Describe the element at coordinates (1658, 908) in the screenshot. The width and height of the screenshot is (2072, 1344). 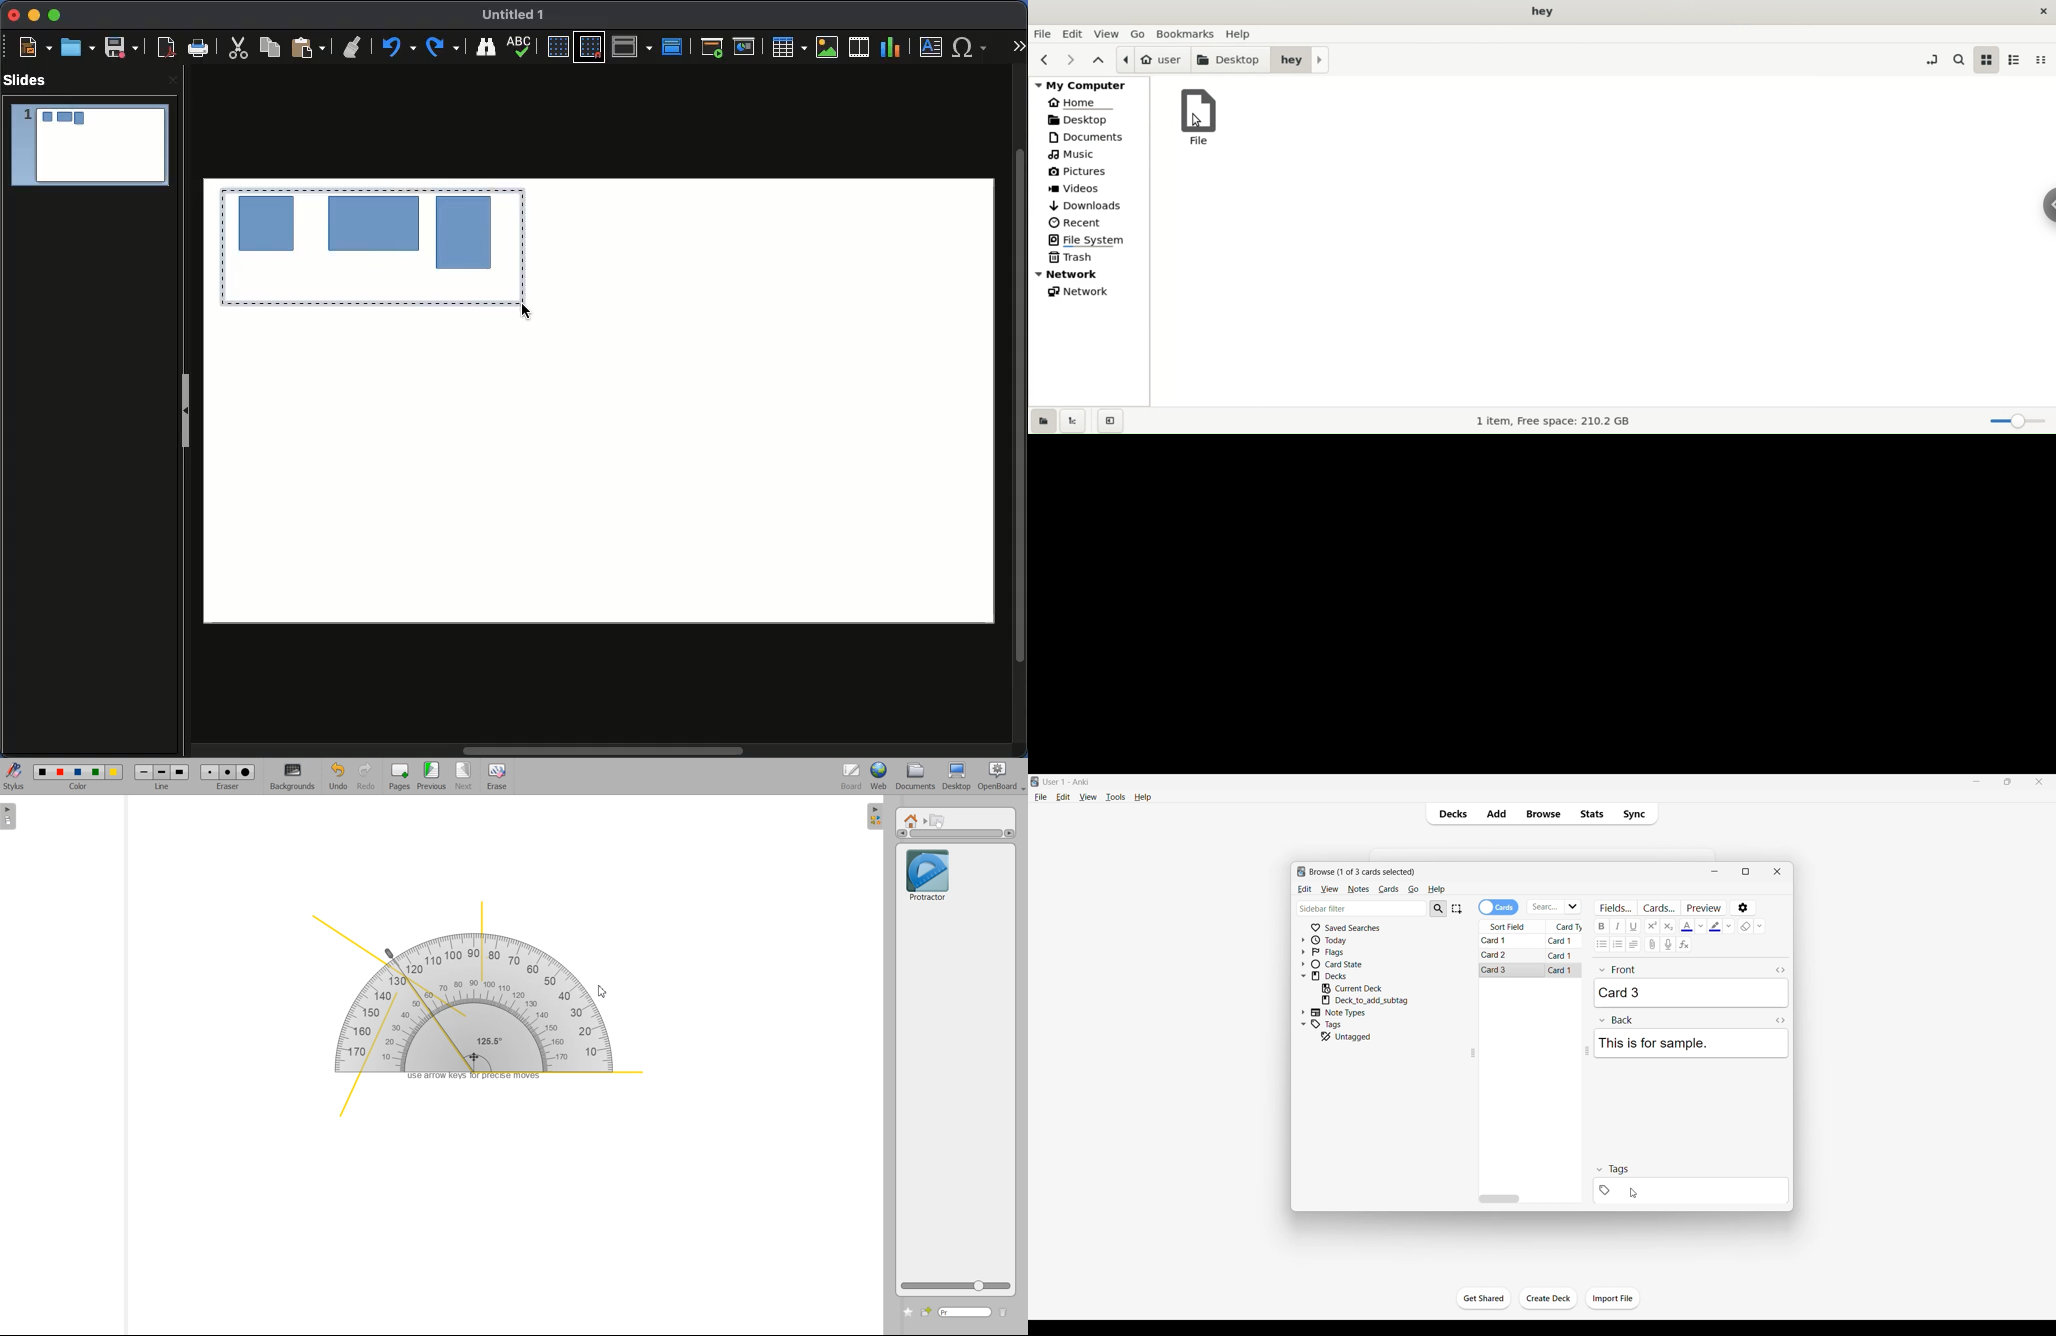
I see `Customize card templates` at that location.